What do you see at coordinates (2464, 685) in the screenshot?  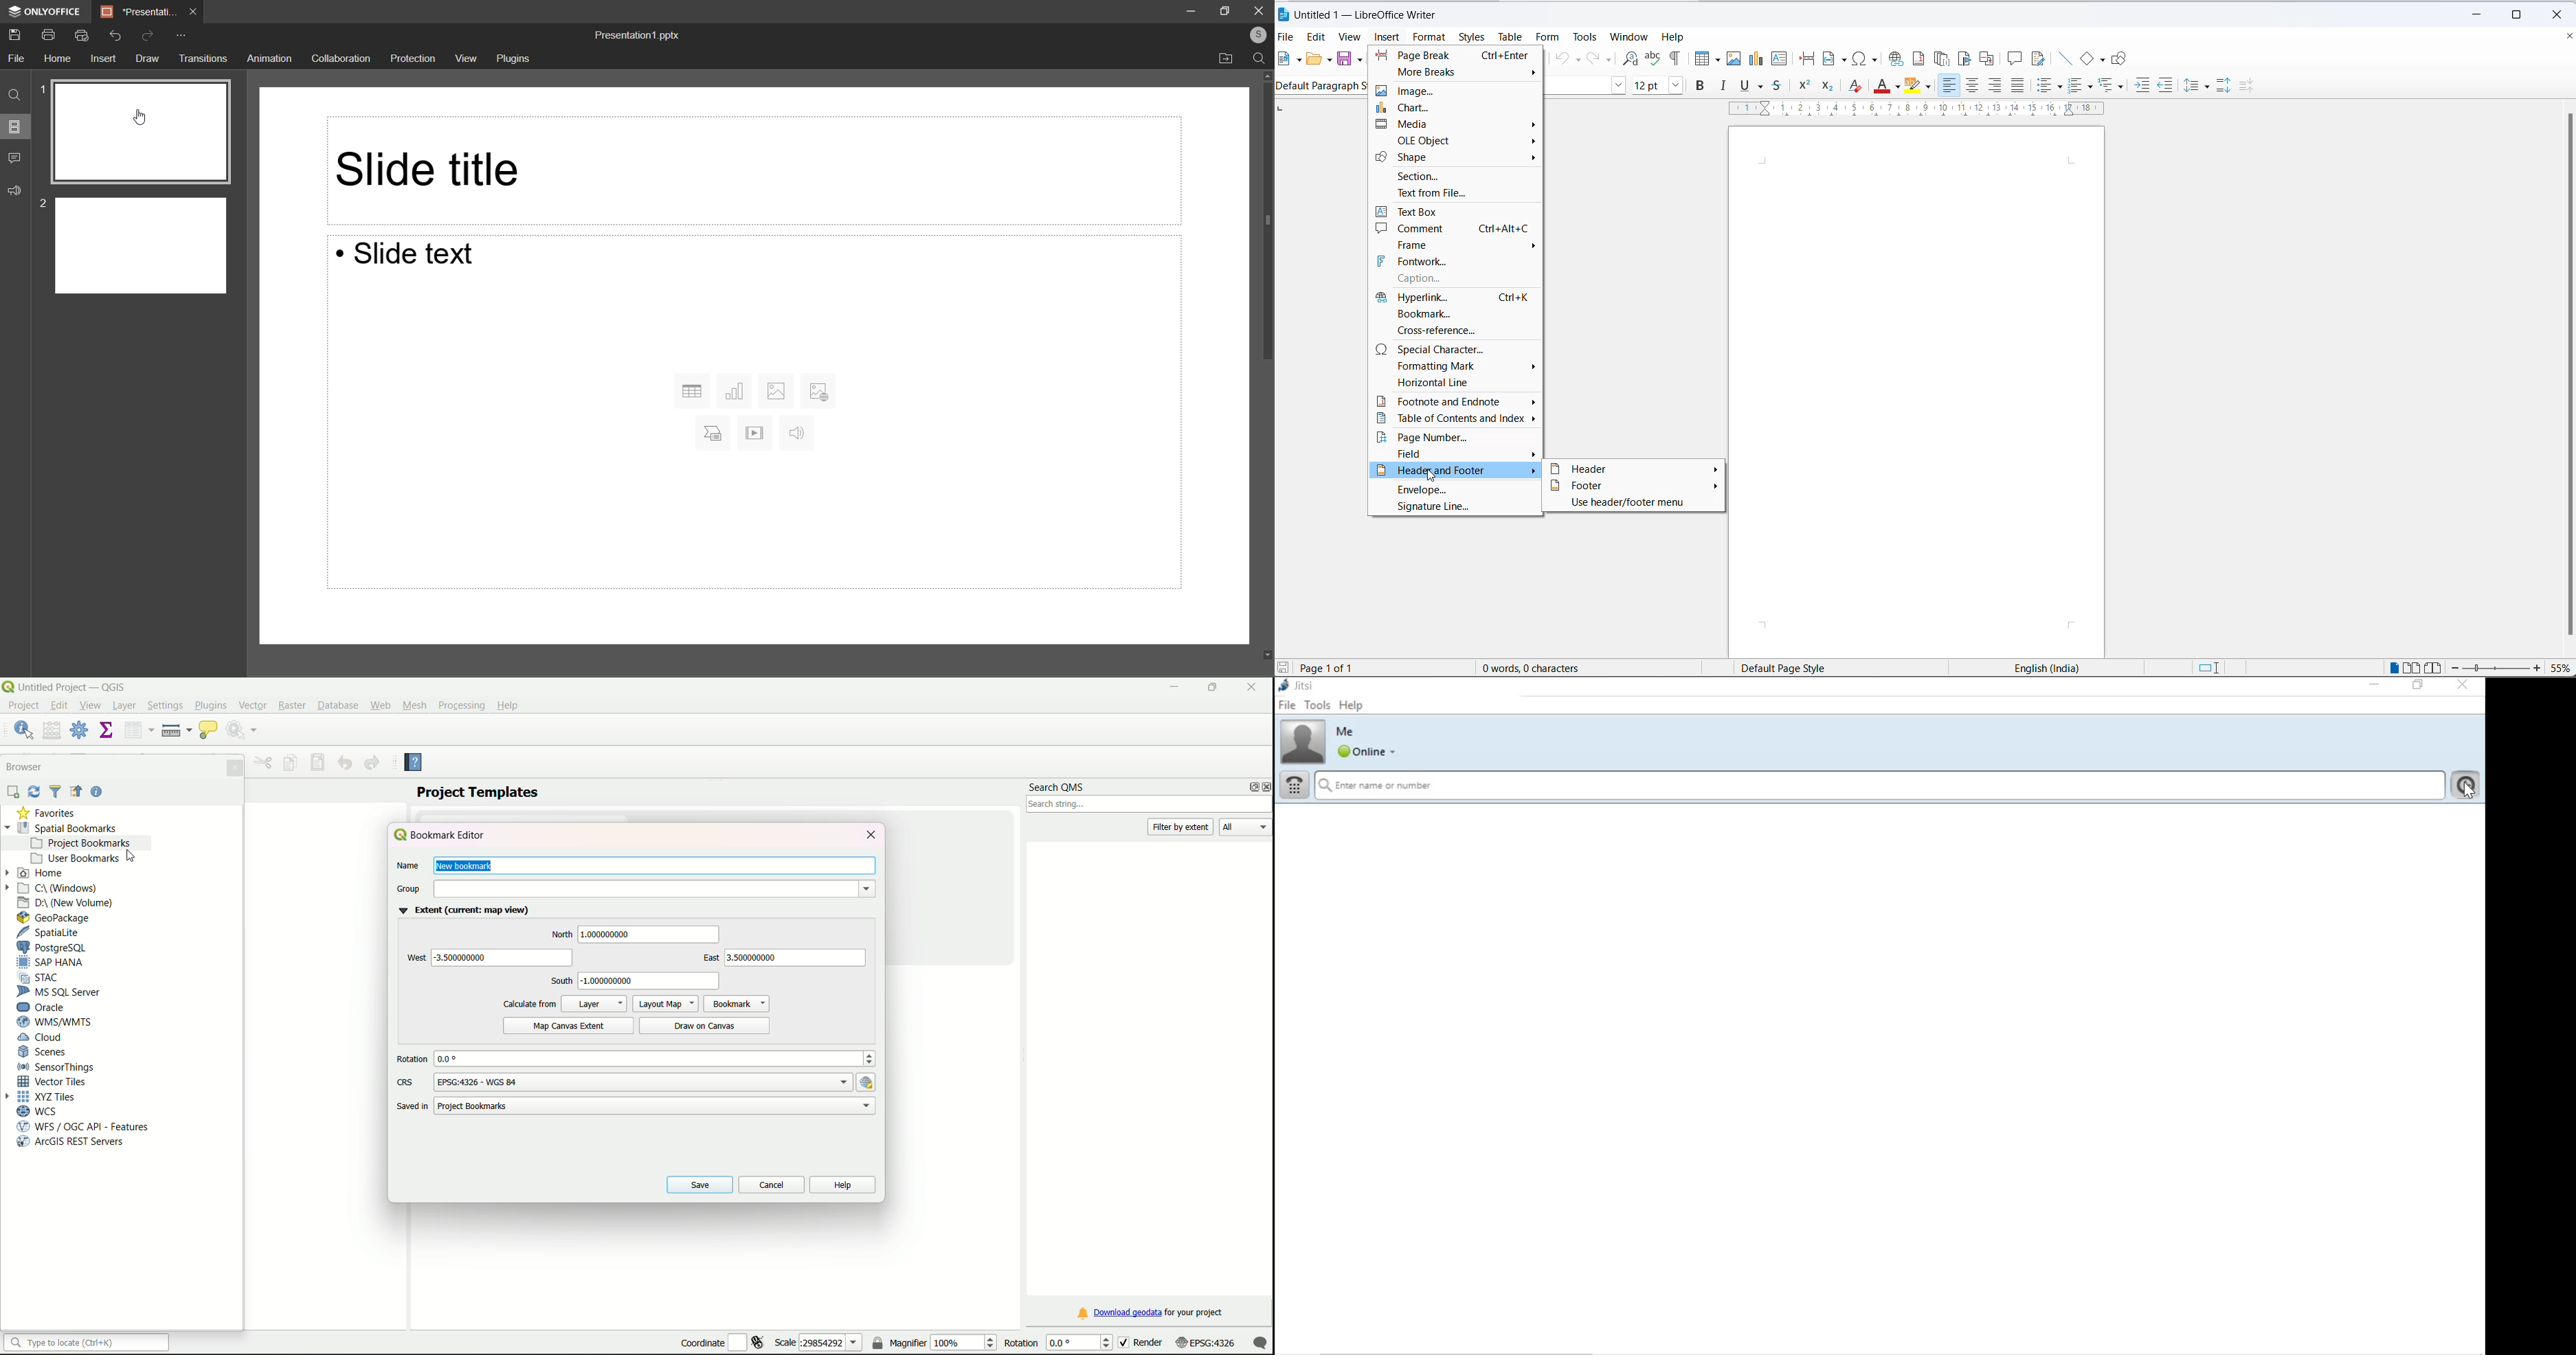 I see `close` at bounding box center [2464, 685].